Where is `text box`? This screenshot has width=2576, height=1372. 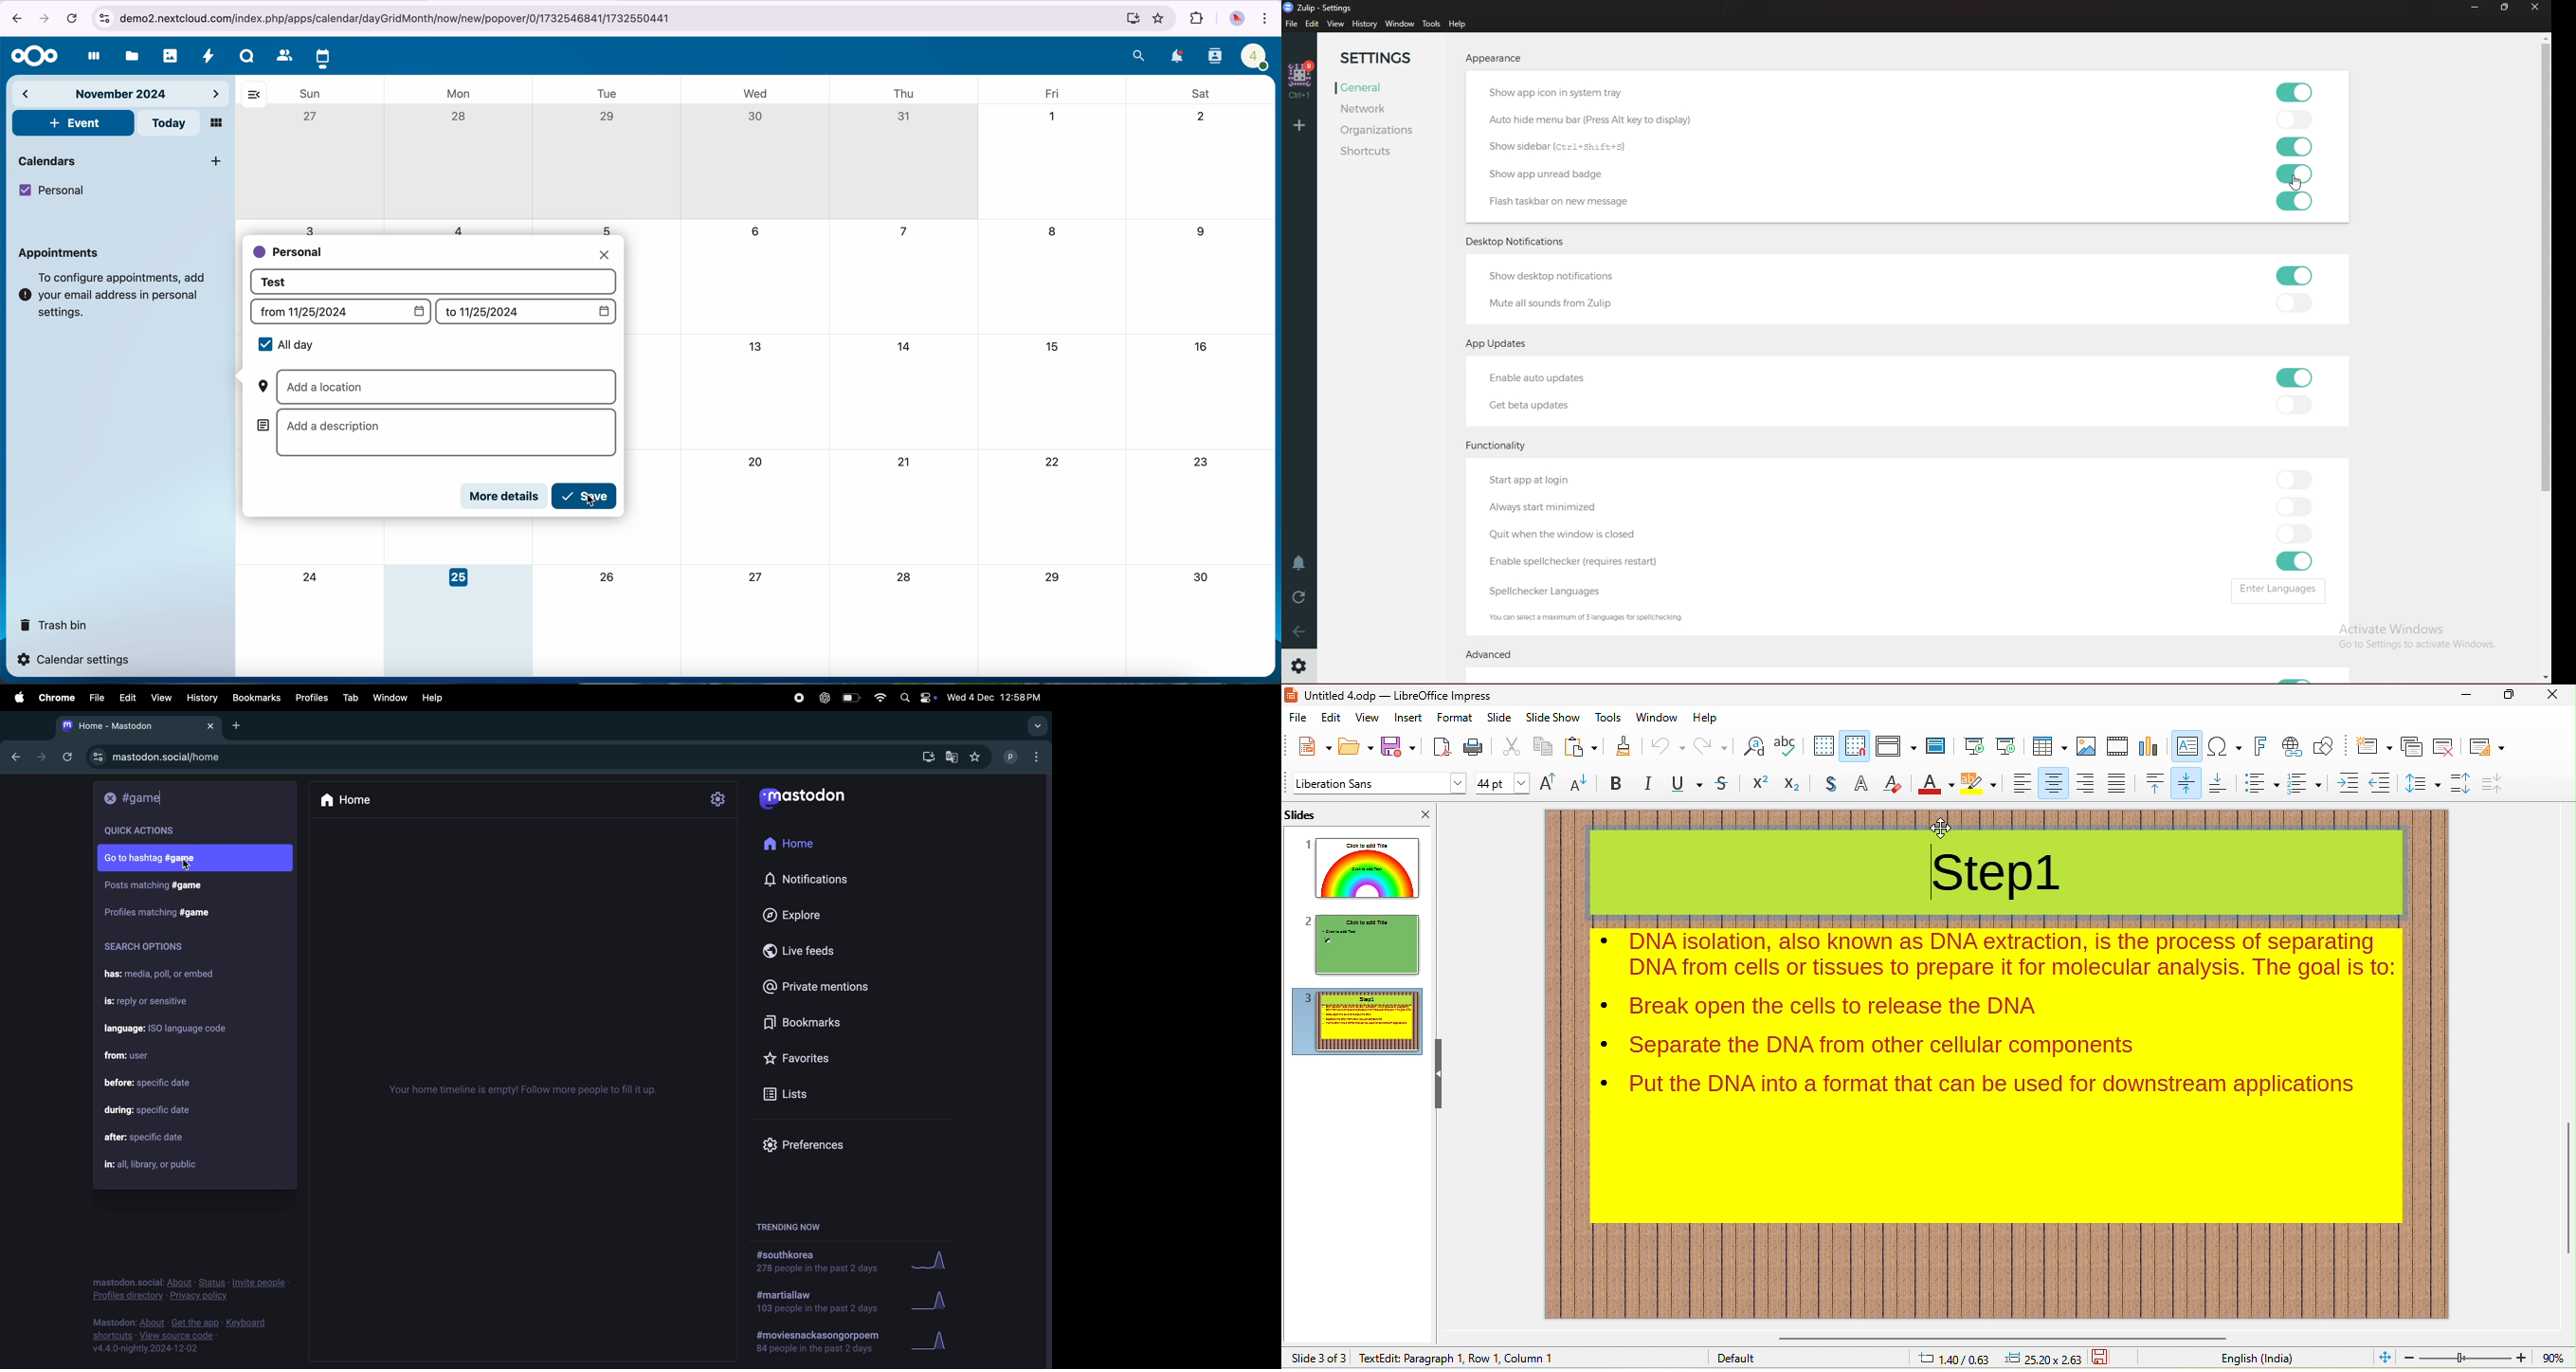 text box is located at coordinates (2186, 748).